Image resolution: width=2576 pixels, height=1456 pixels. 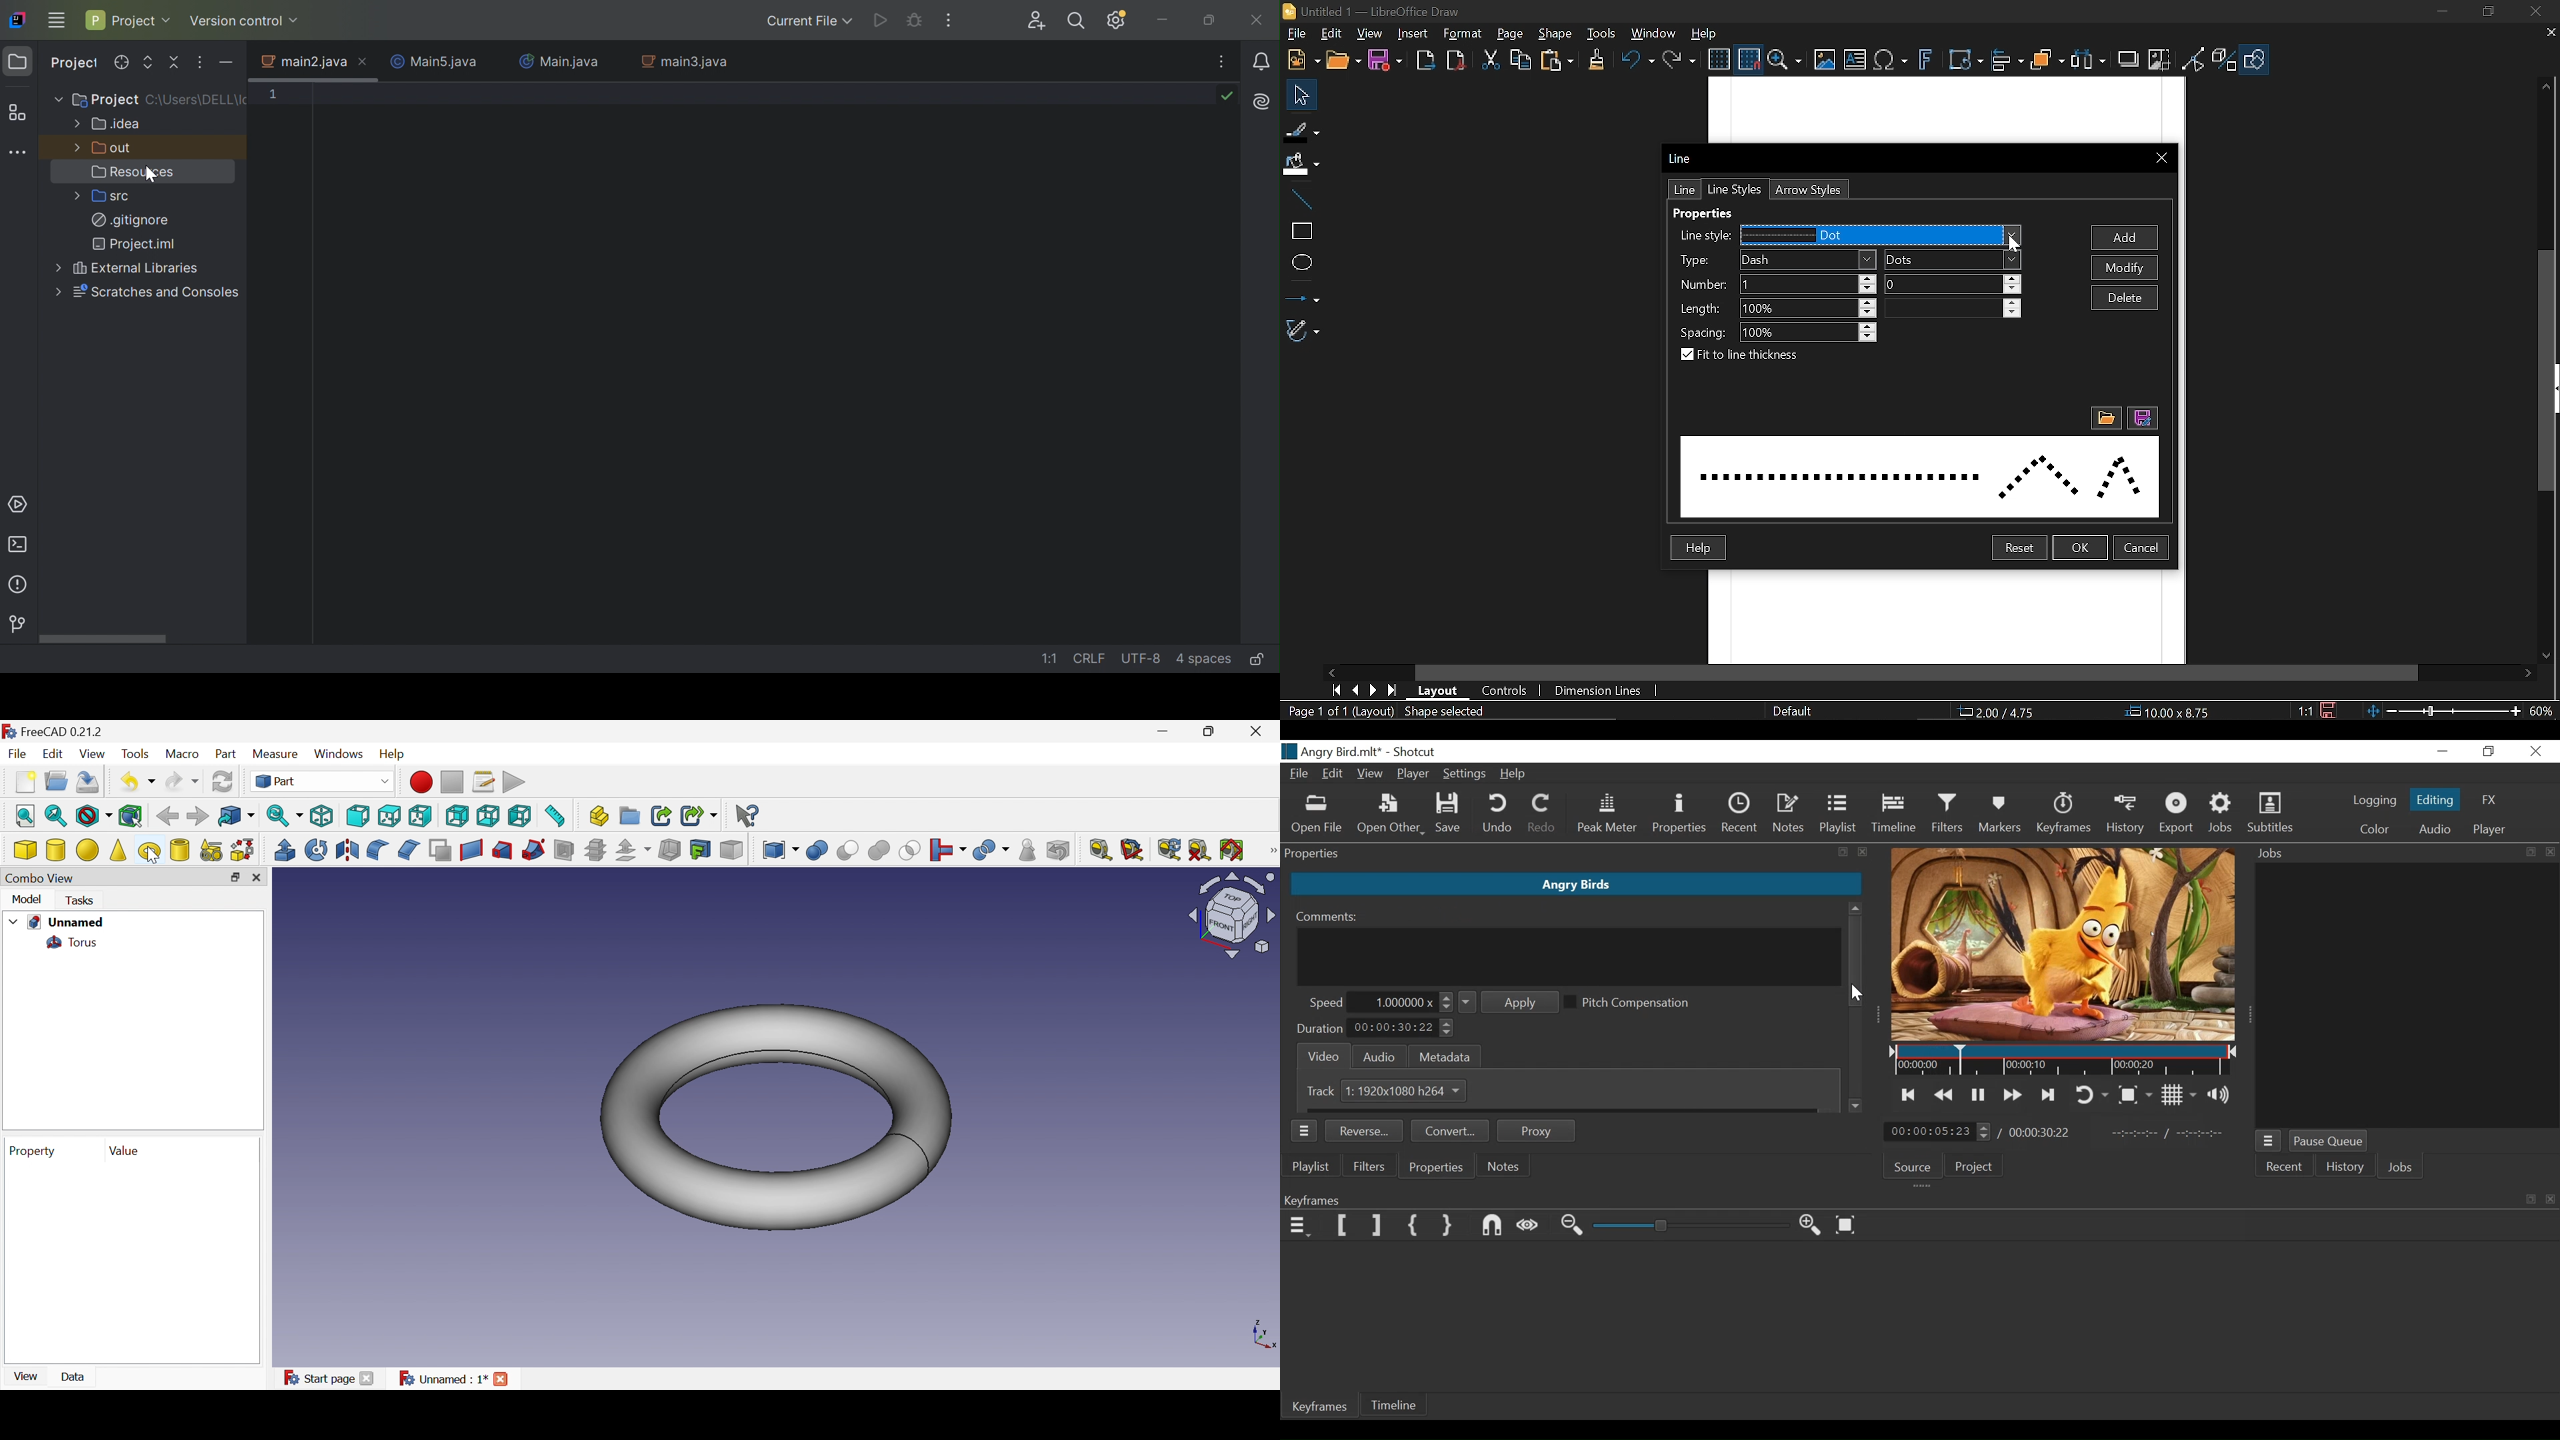 I want to click on Shape, so click(x=1555, y=35).